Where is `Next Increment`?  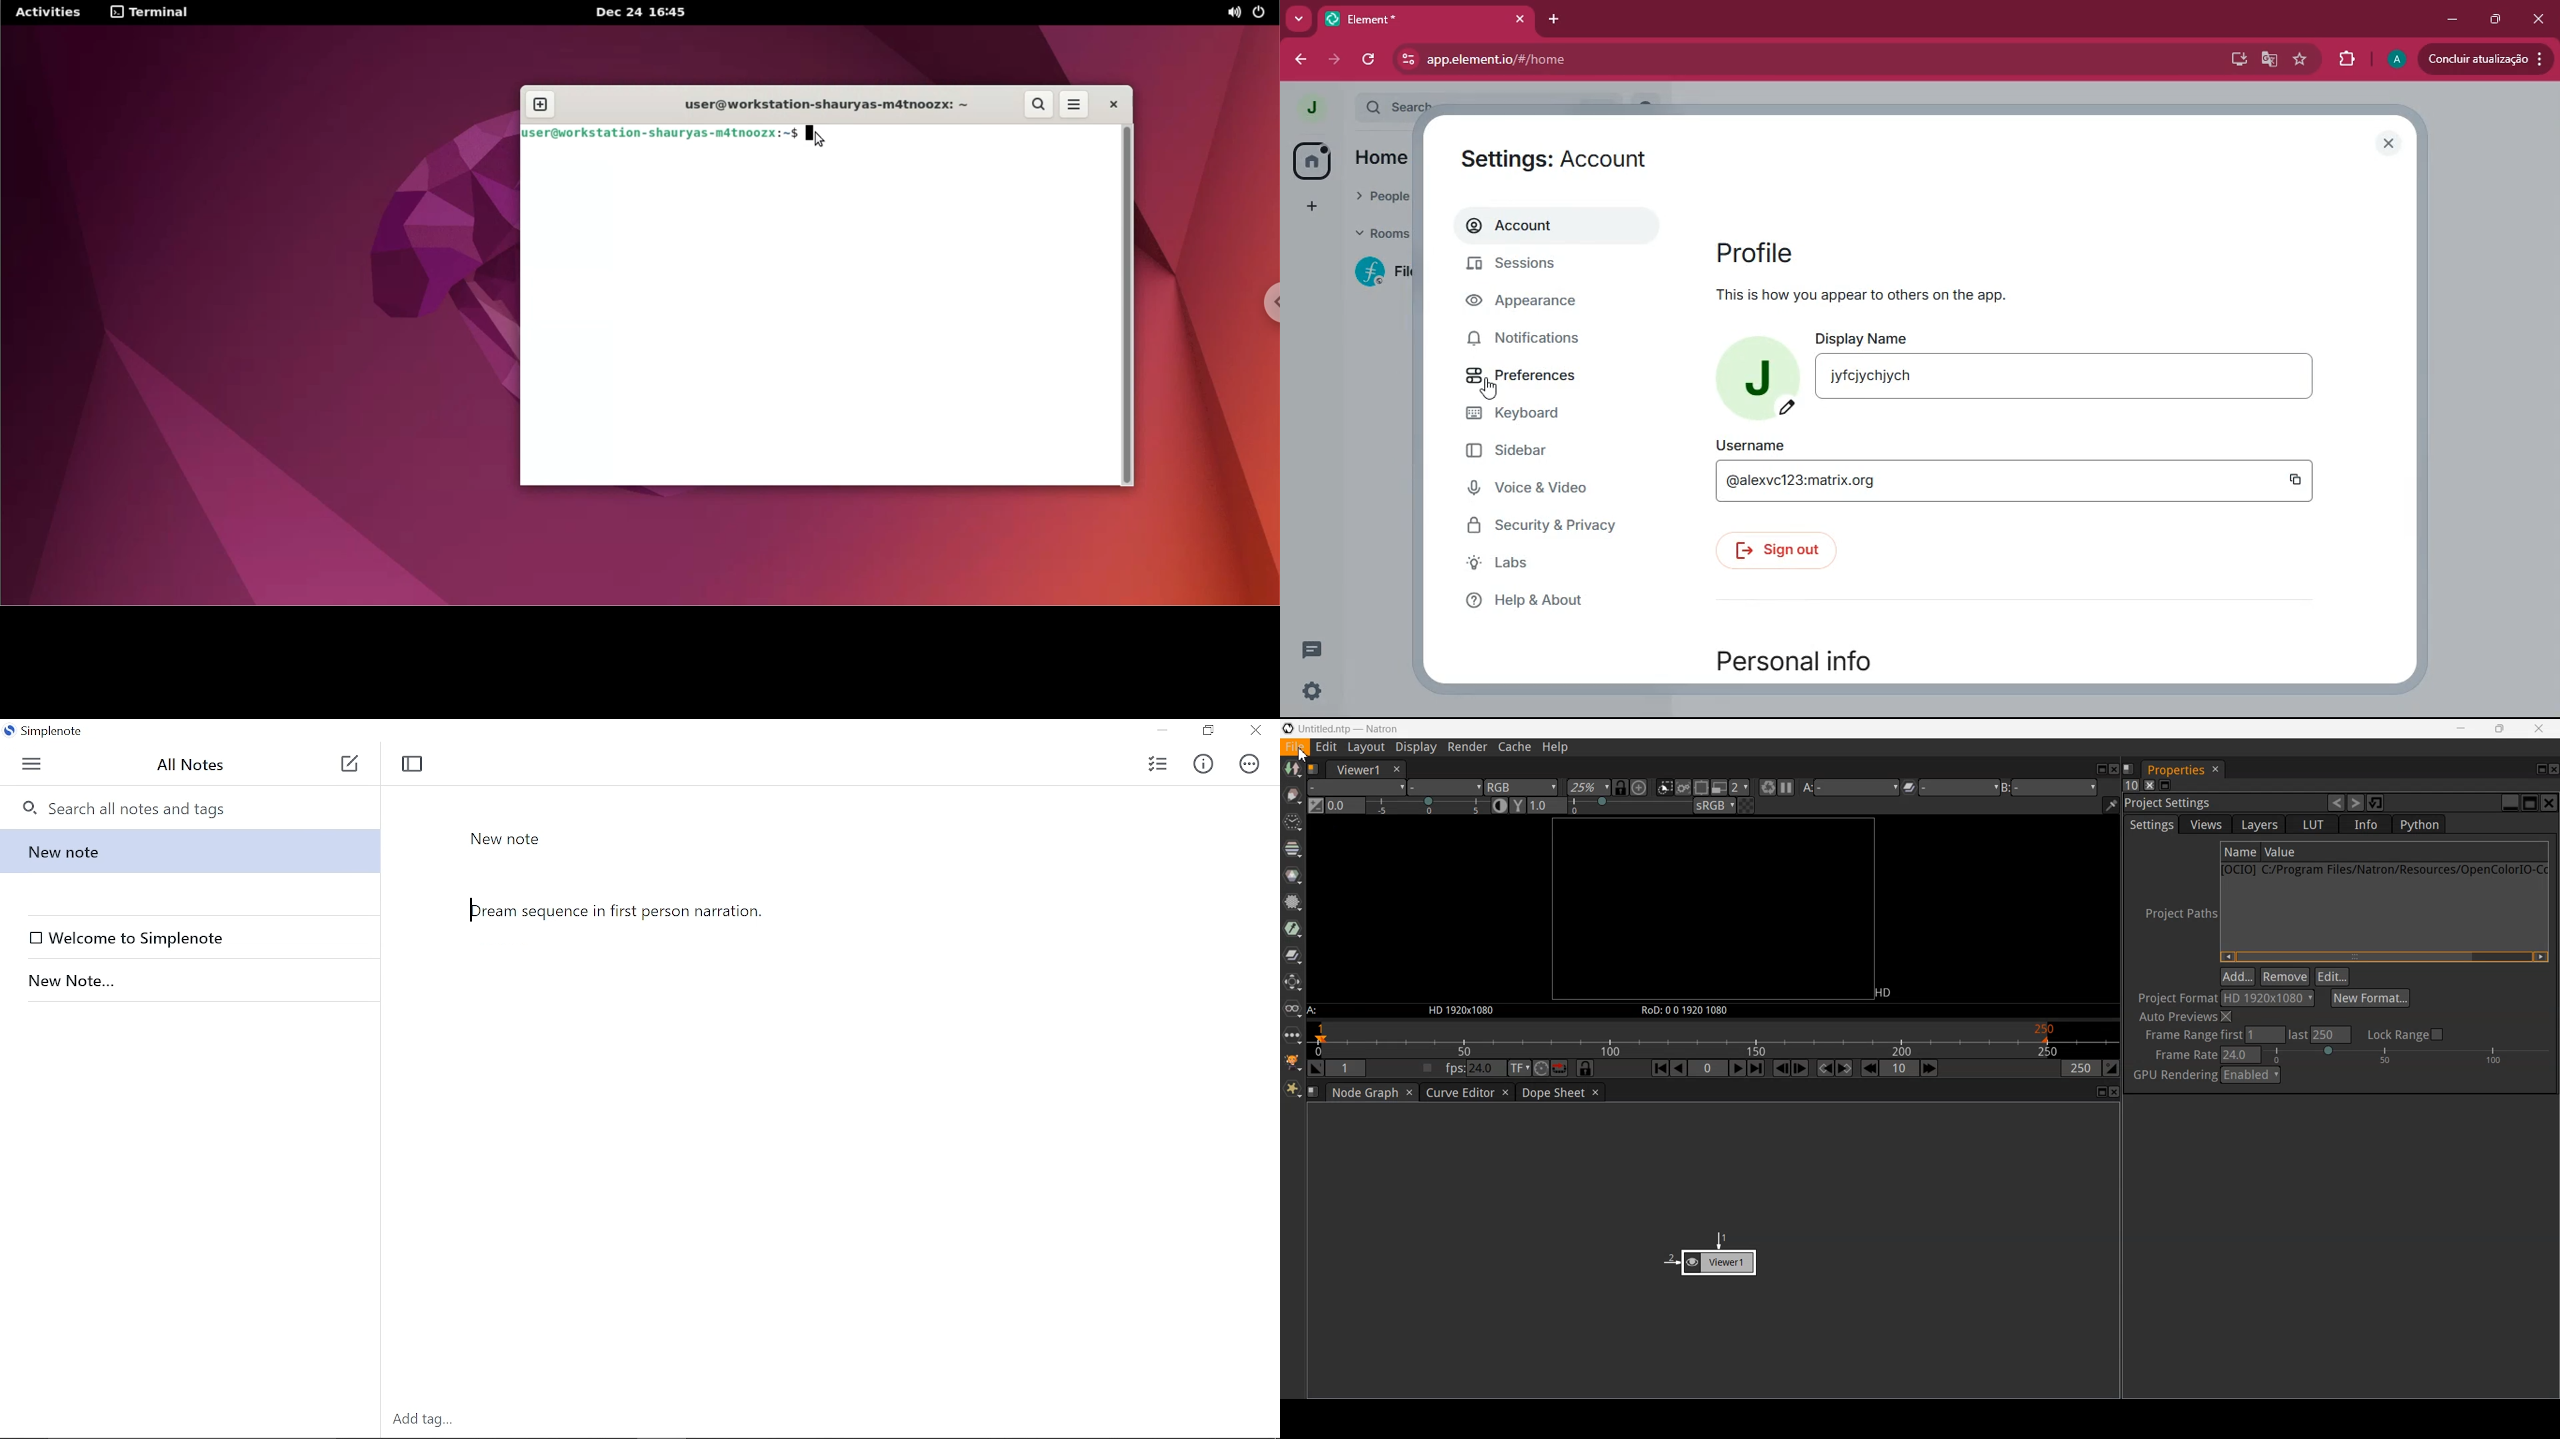
Next Increment is located at coordinates (1930, 1069).